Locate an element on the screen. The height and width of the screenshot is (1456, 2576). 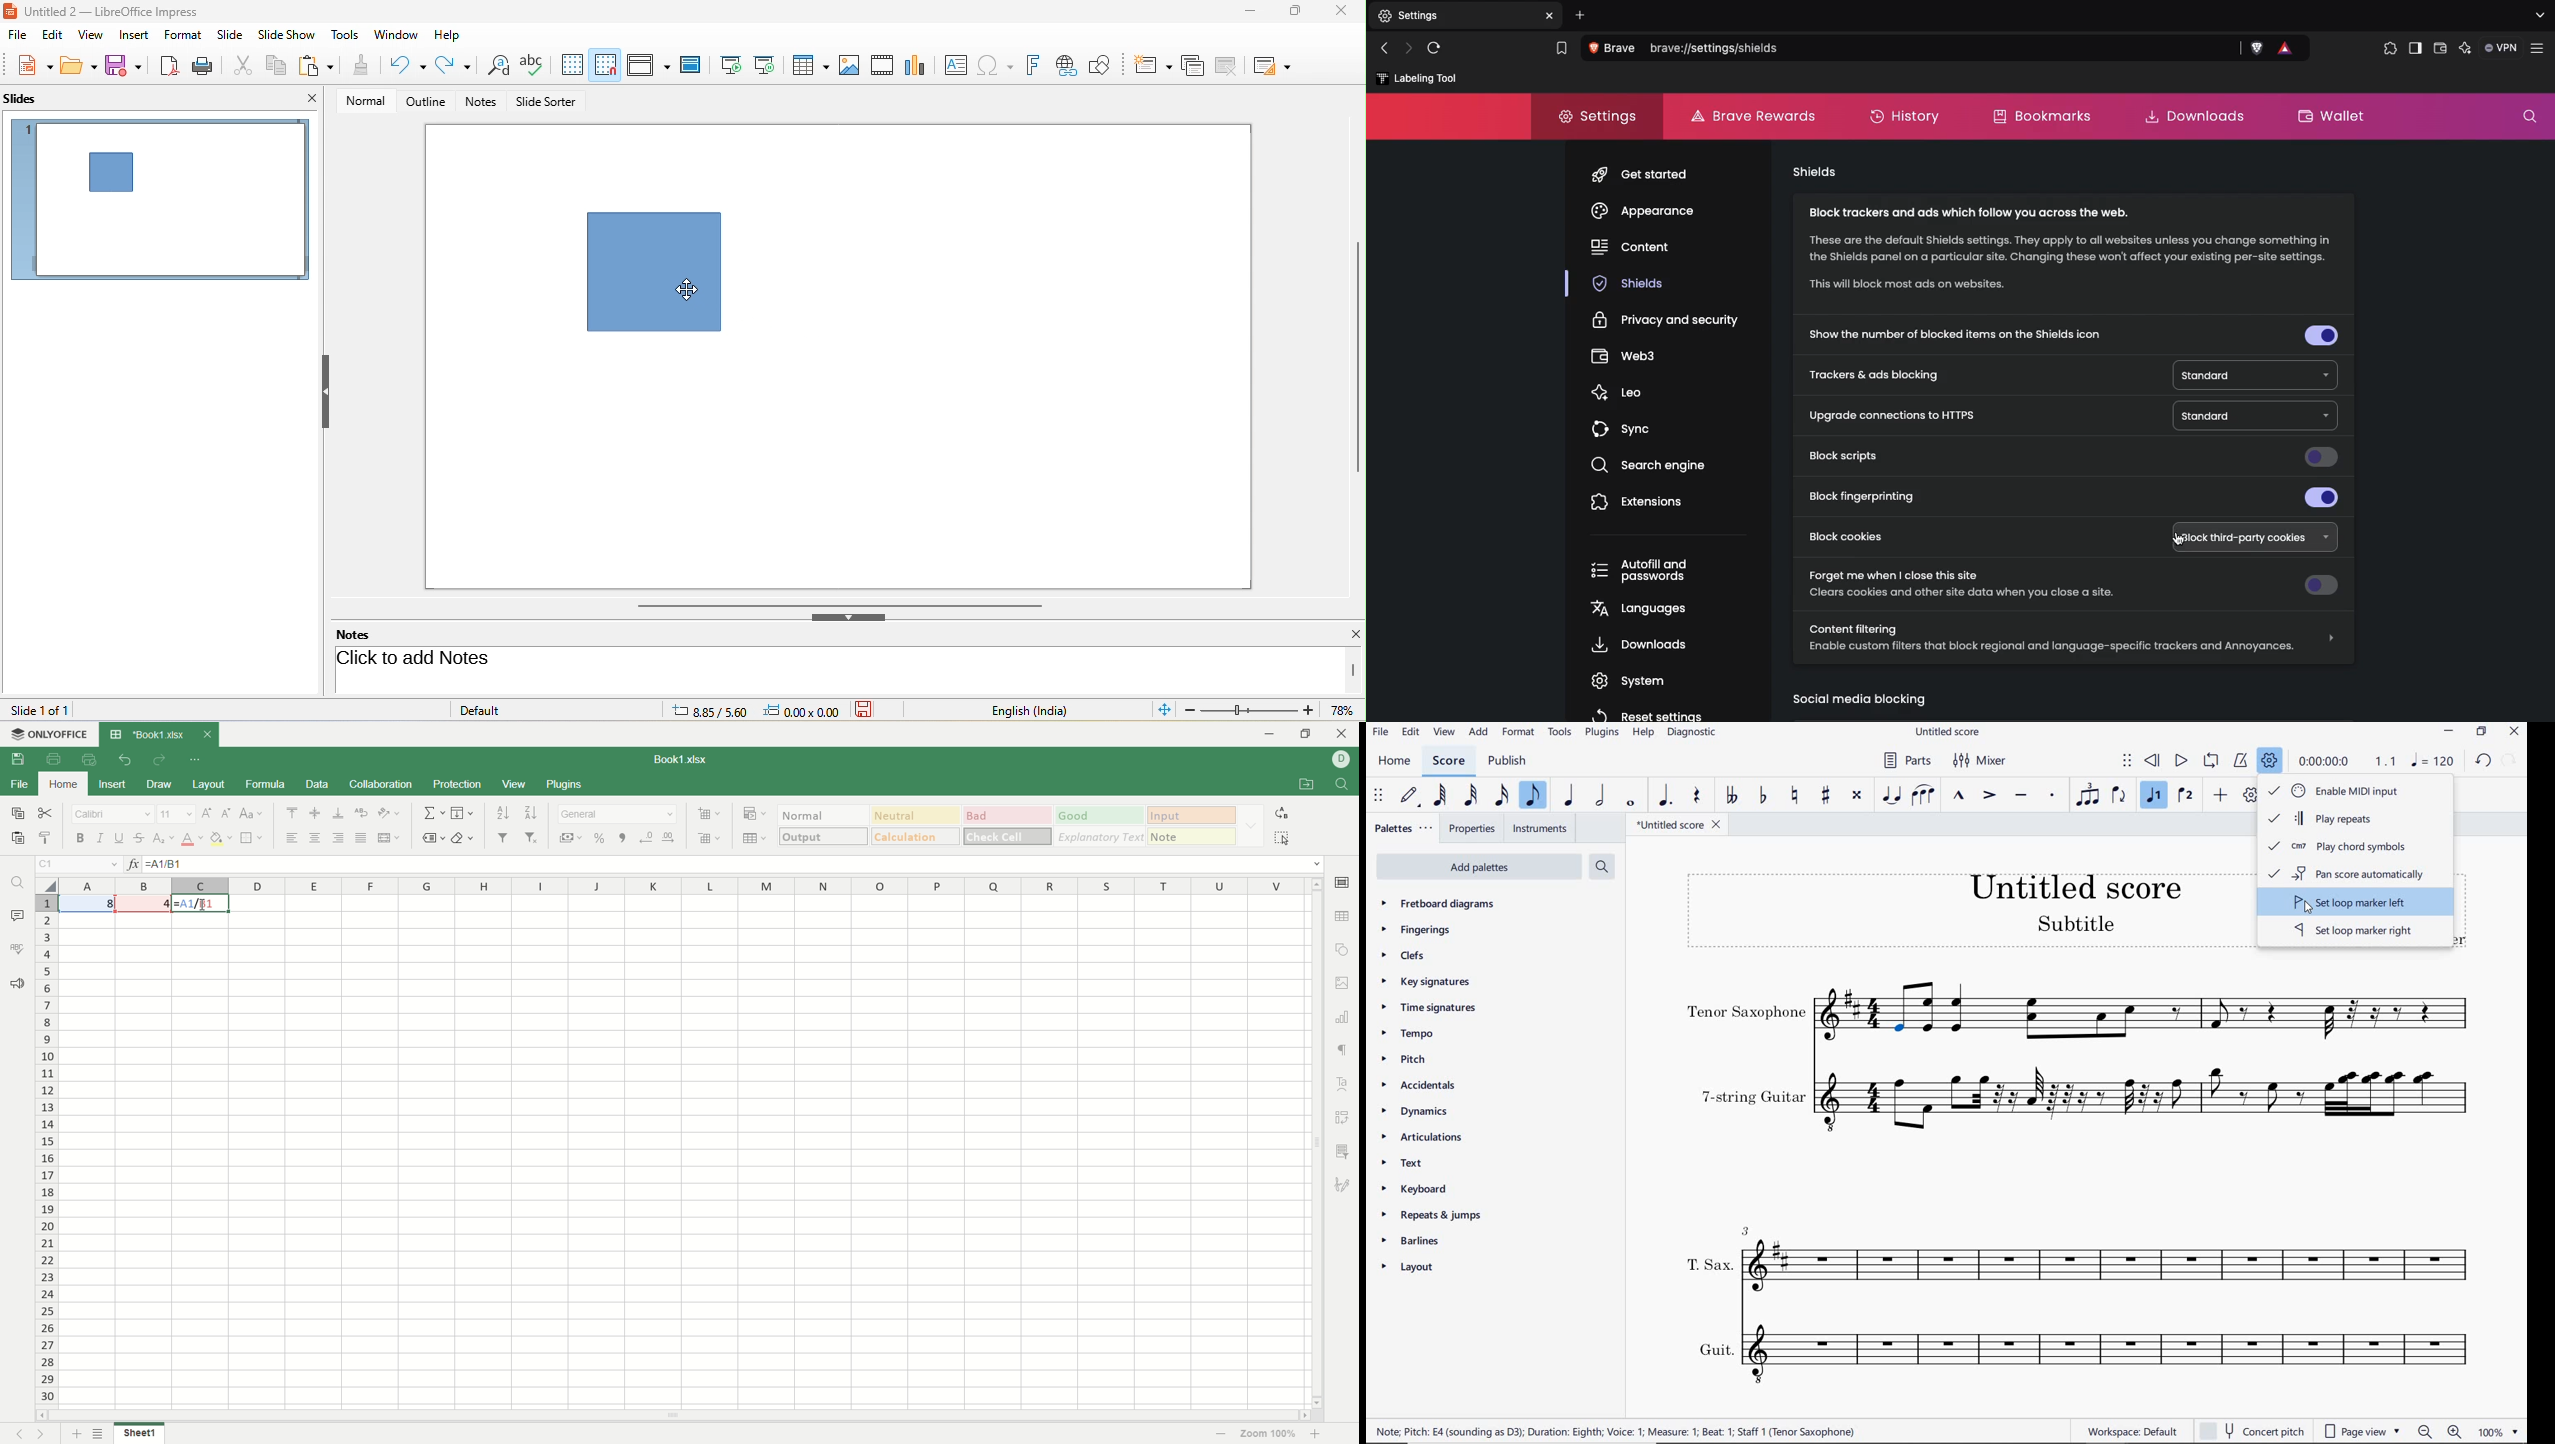
=A1/B1 is located at coordinates (200, 902).